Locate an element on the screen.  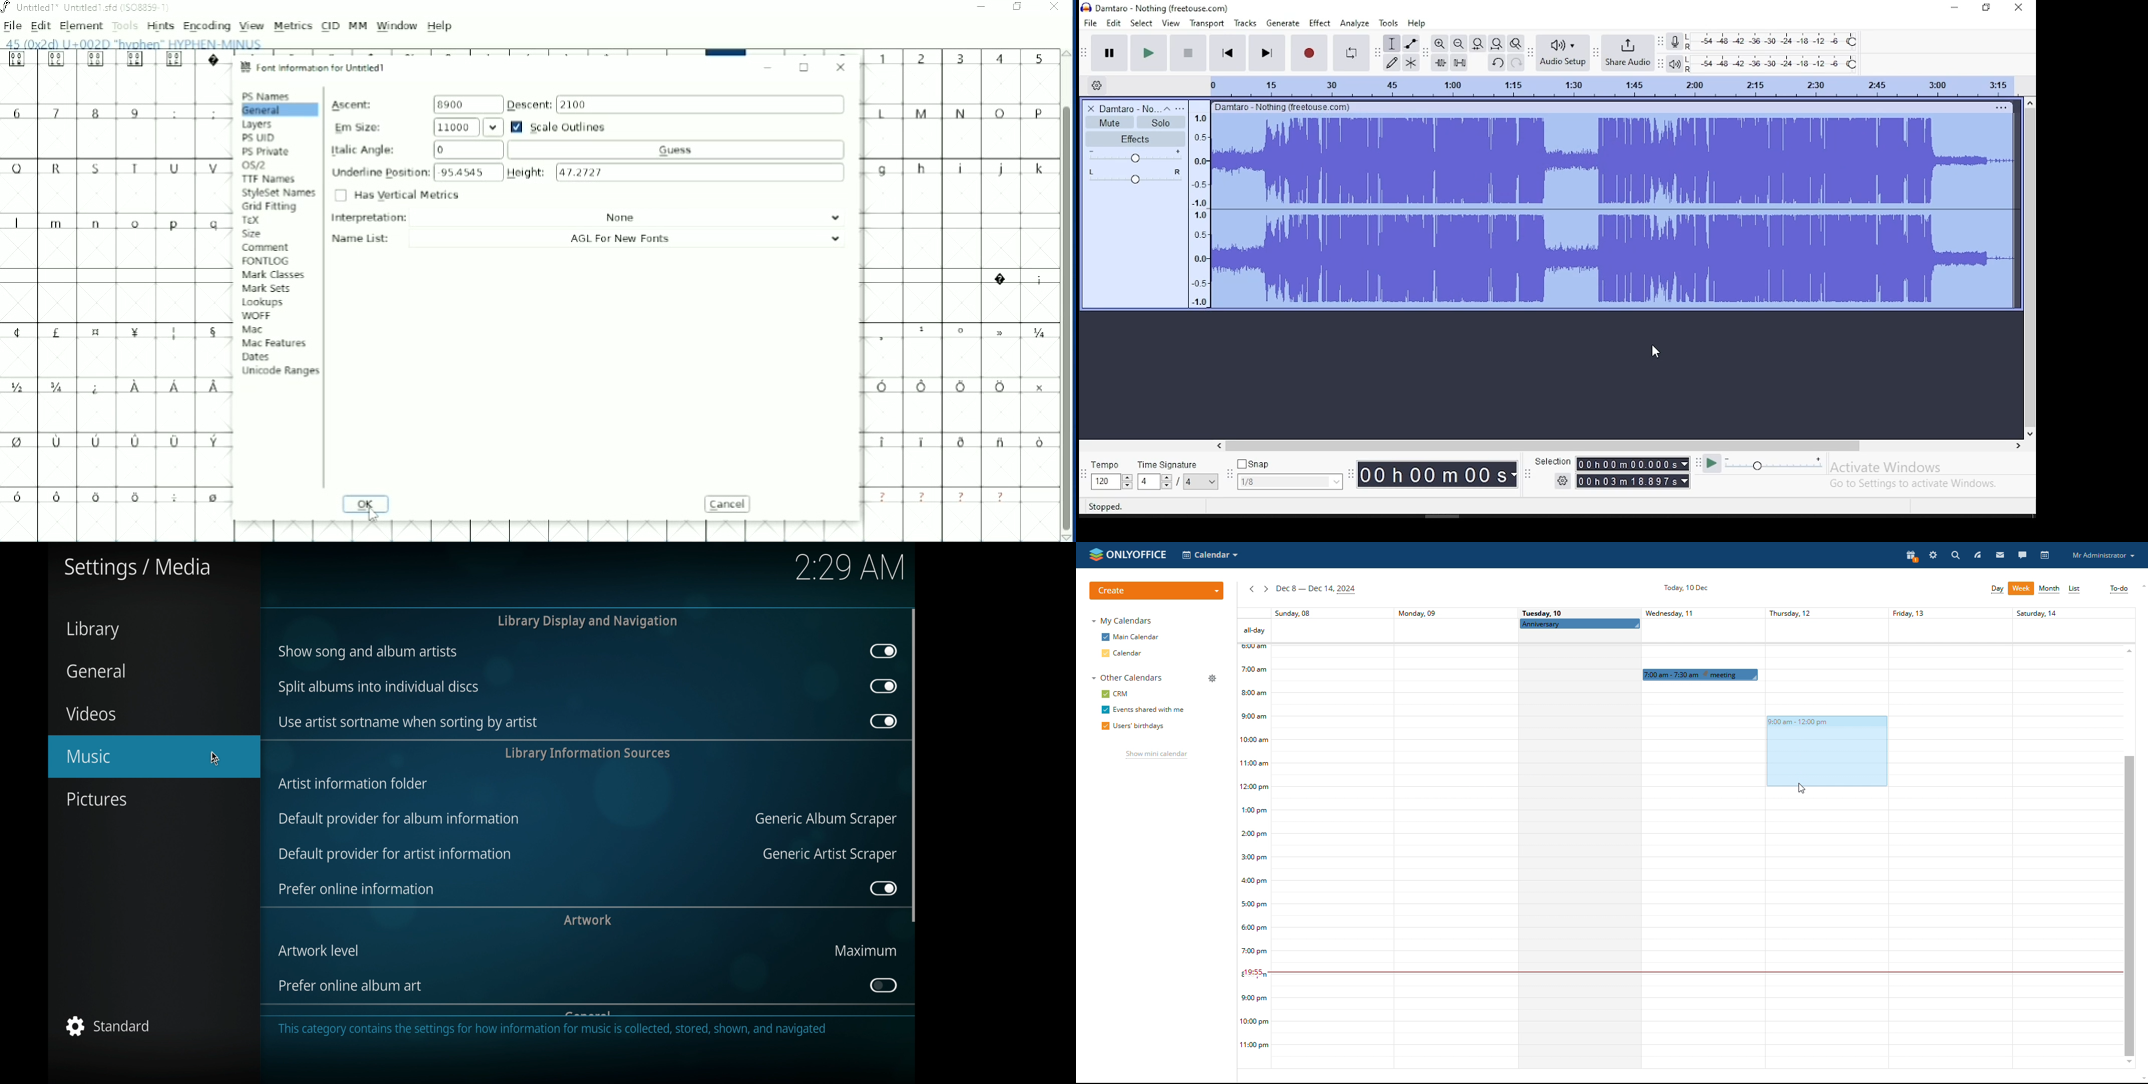
stop is located at coordinates (1190, 53).